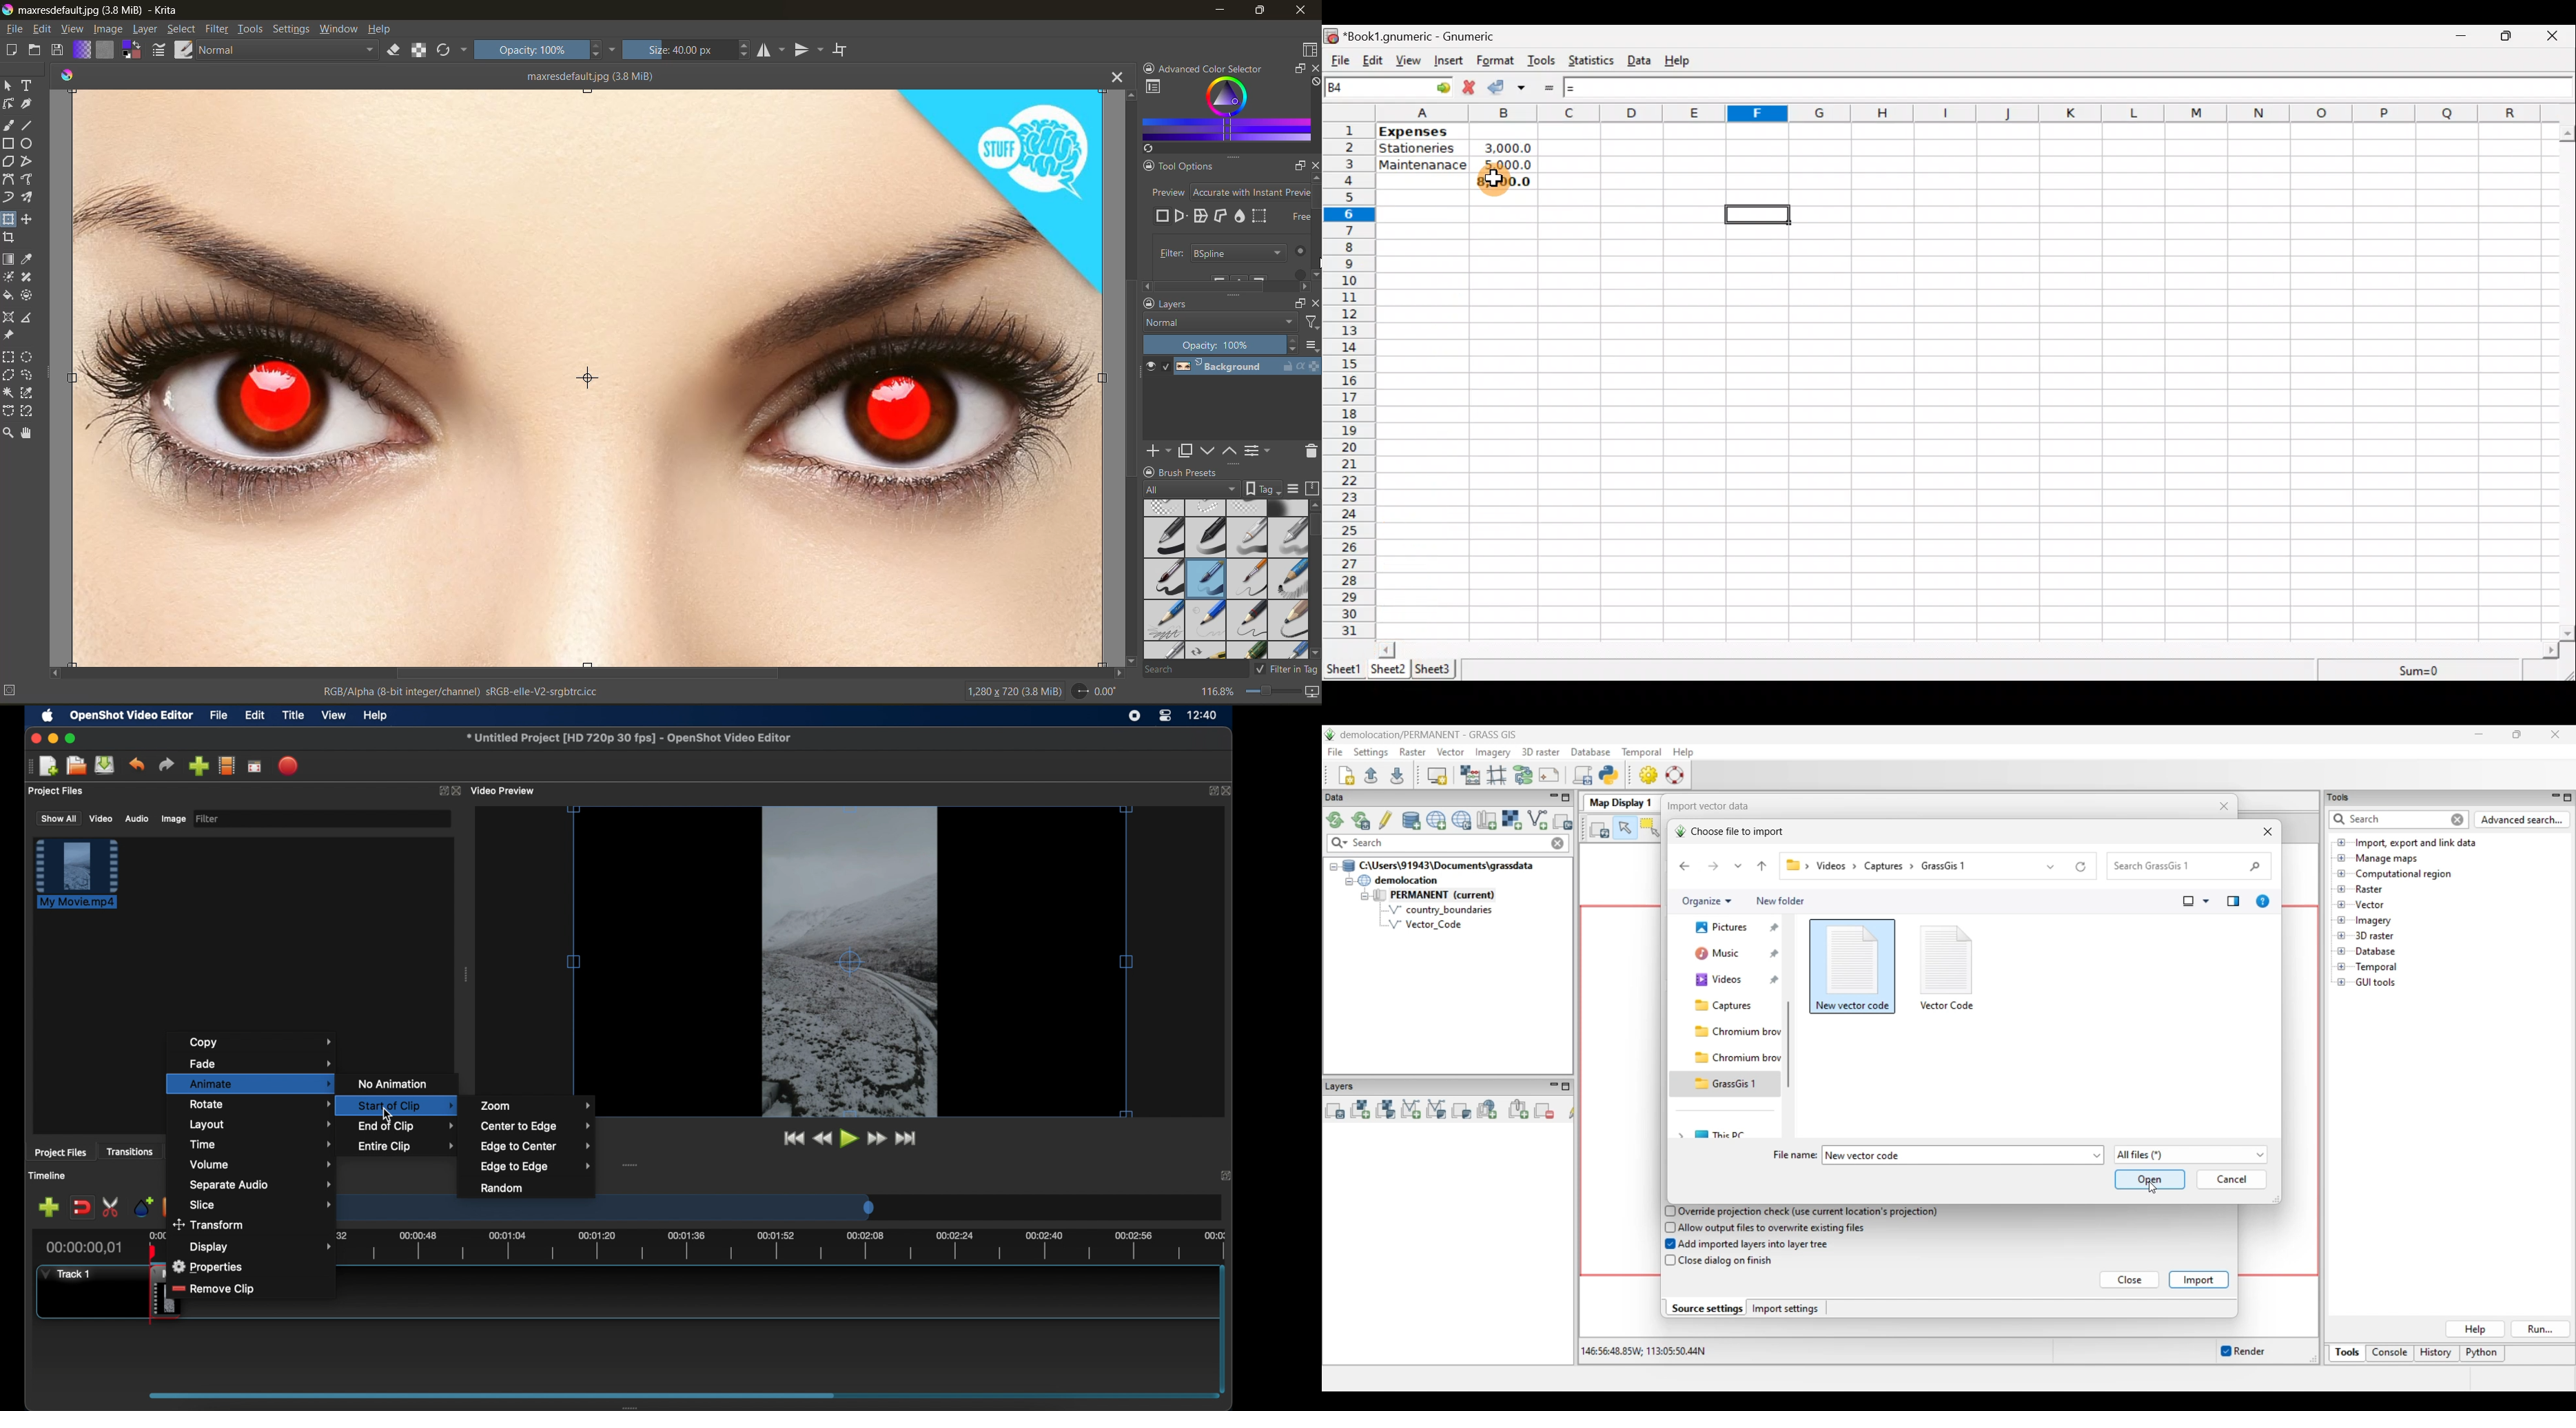  I want to click on copy menu, so click(265, 1043).